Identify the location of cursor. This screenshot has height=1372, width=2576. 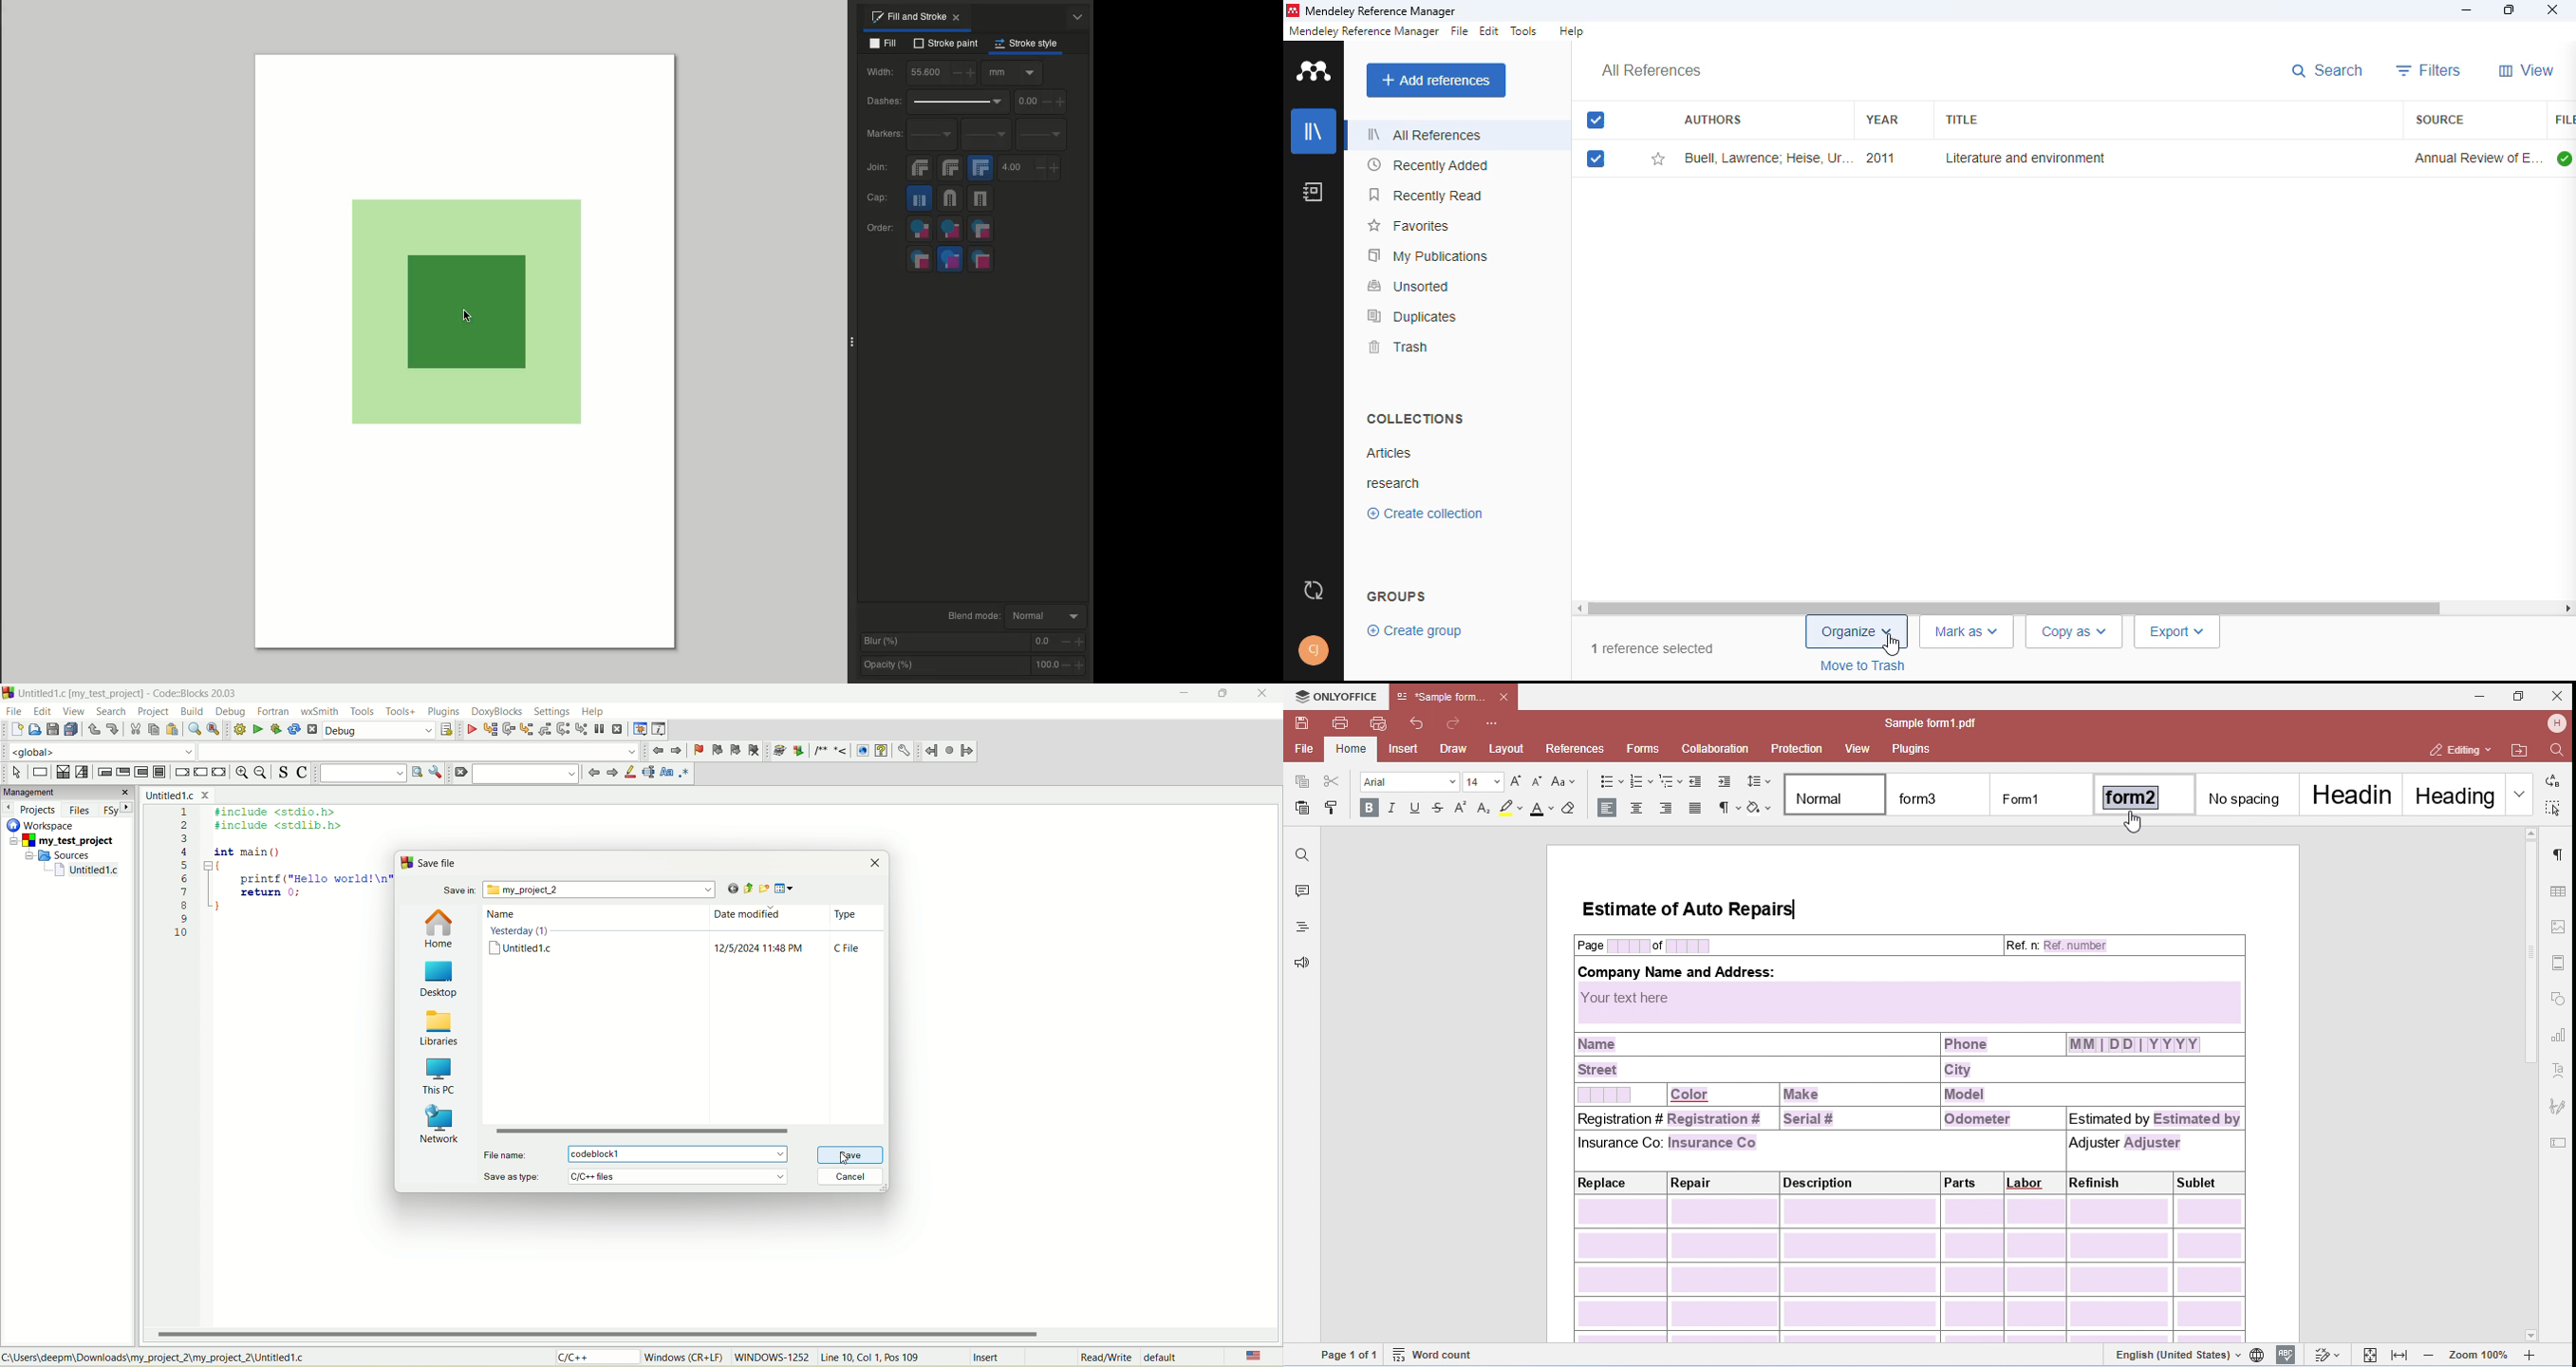
(1893, 646).